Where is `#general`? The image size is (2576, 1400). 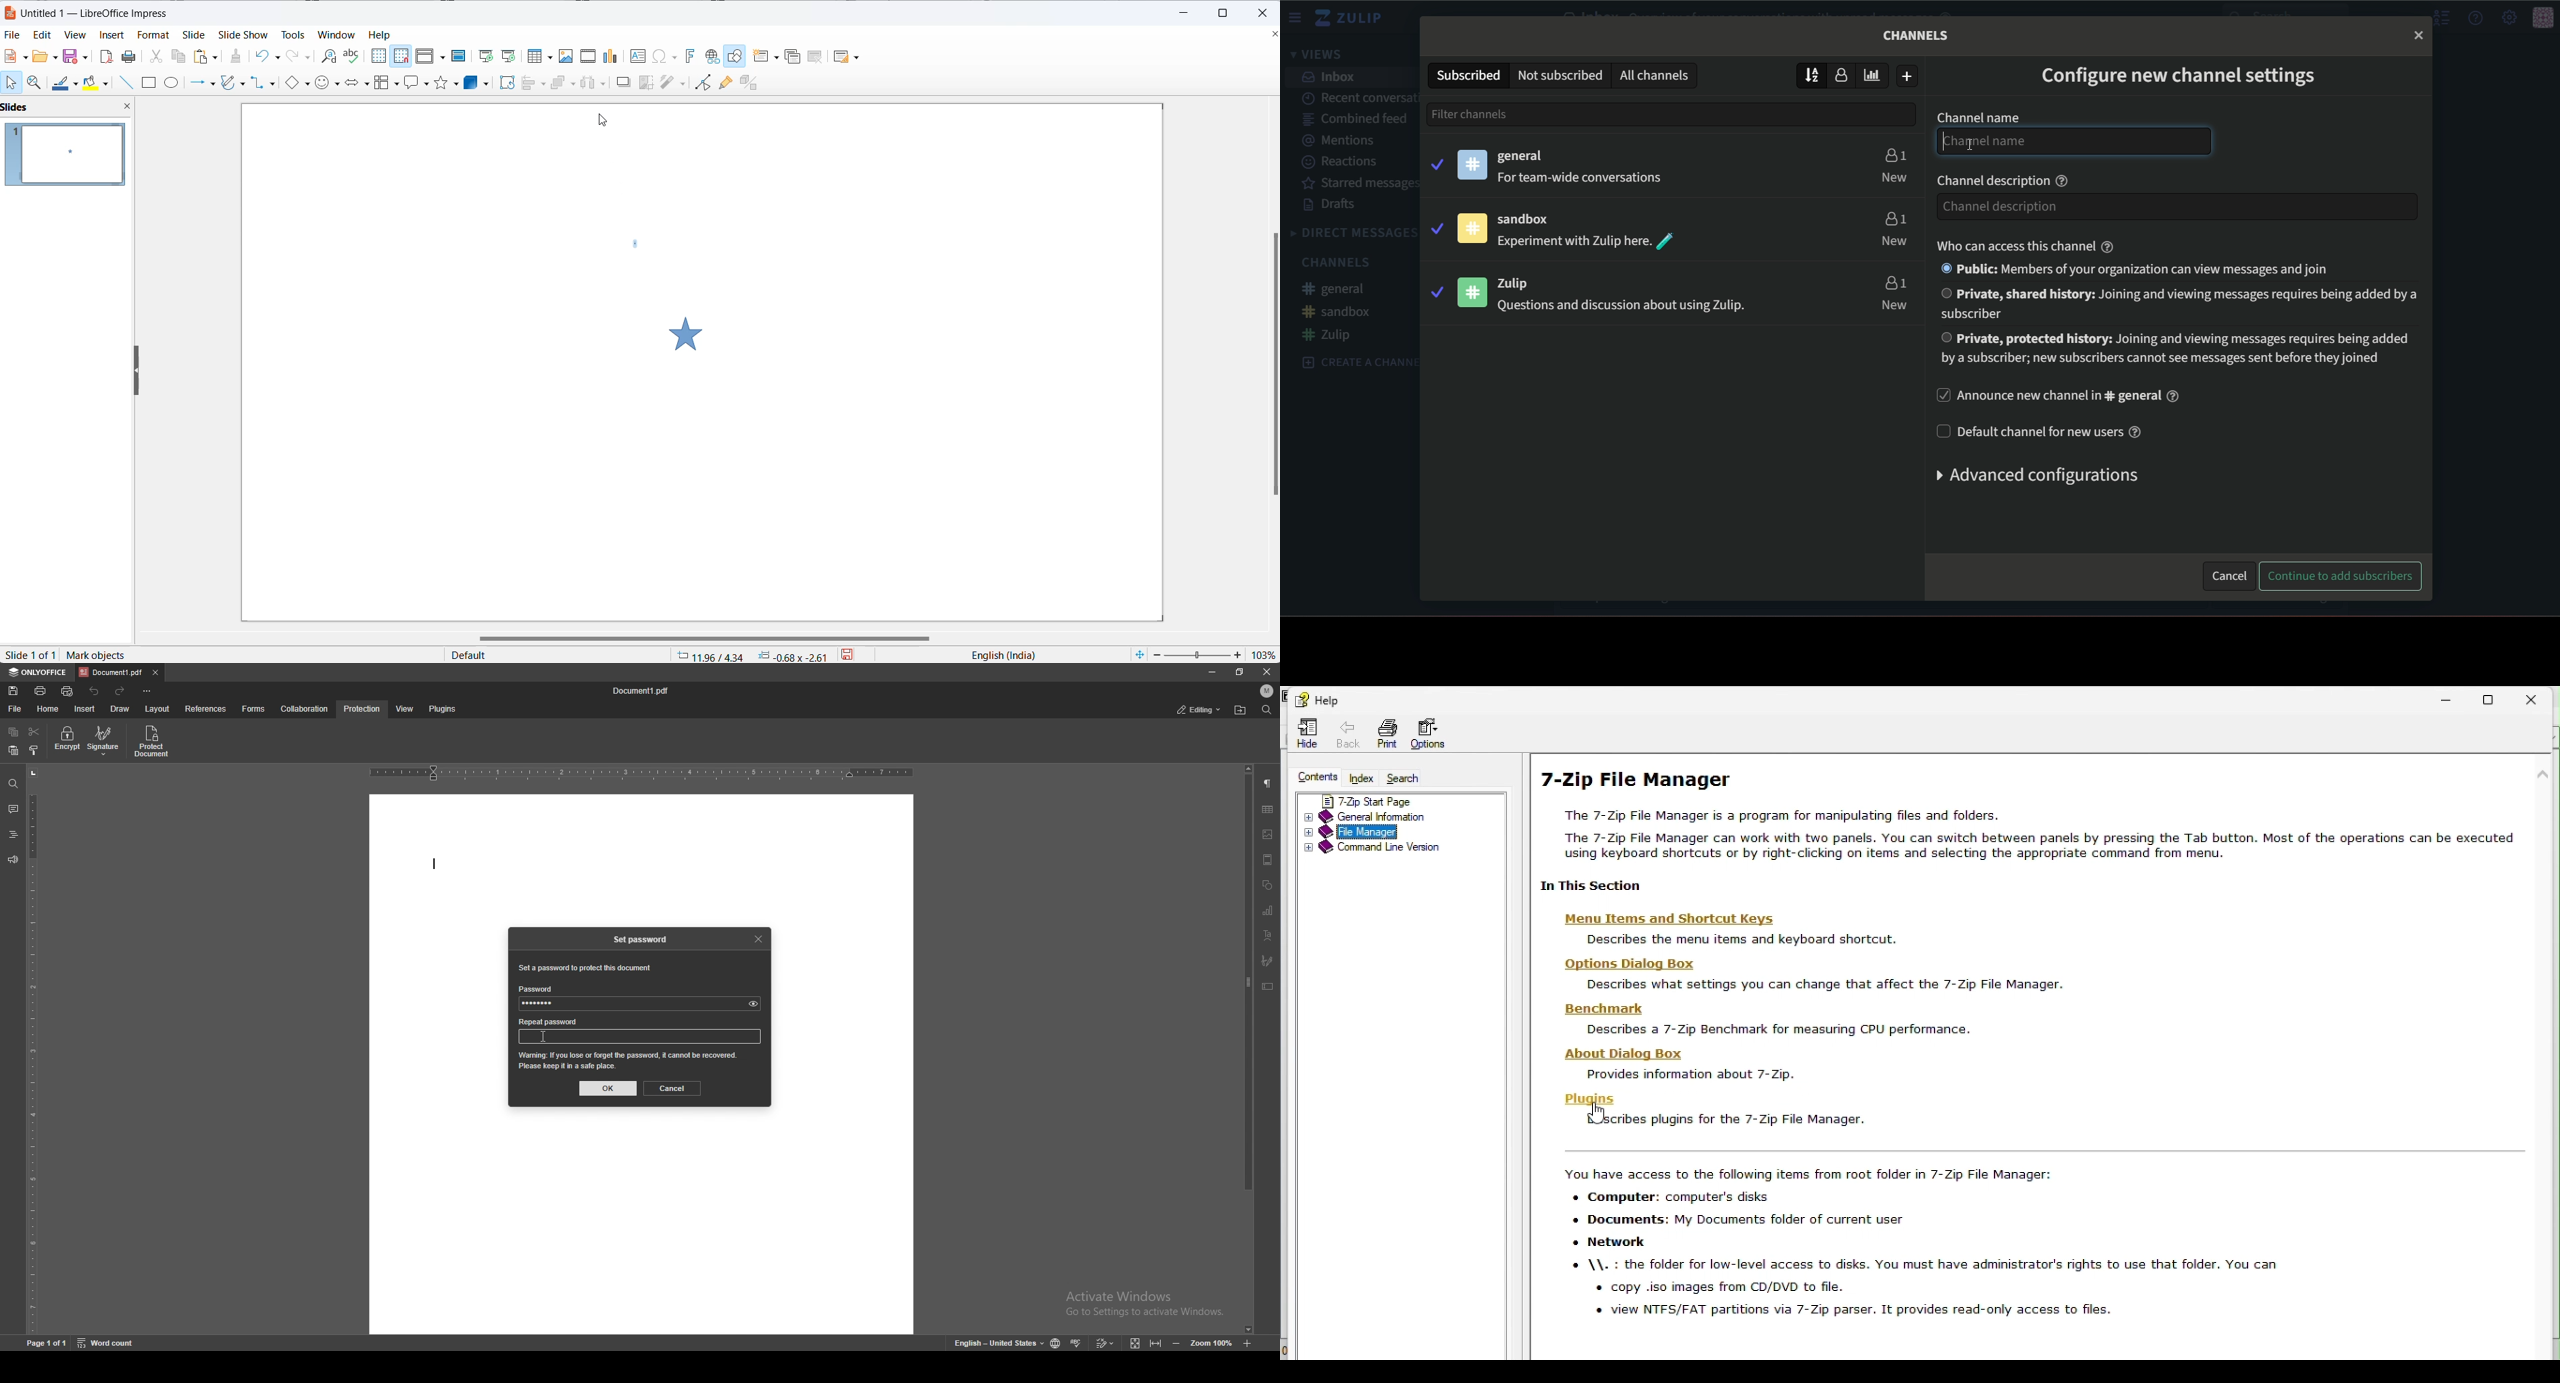 #general is located at coordinates (1340, 290).